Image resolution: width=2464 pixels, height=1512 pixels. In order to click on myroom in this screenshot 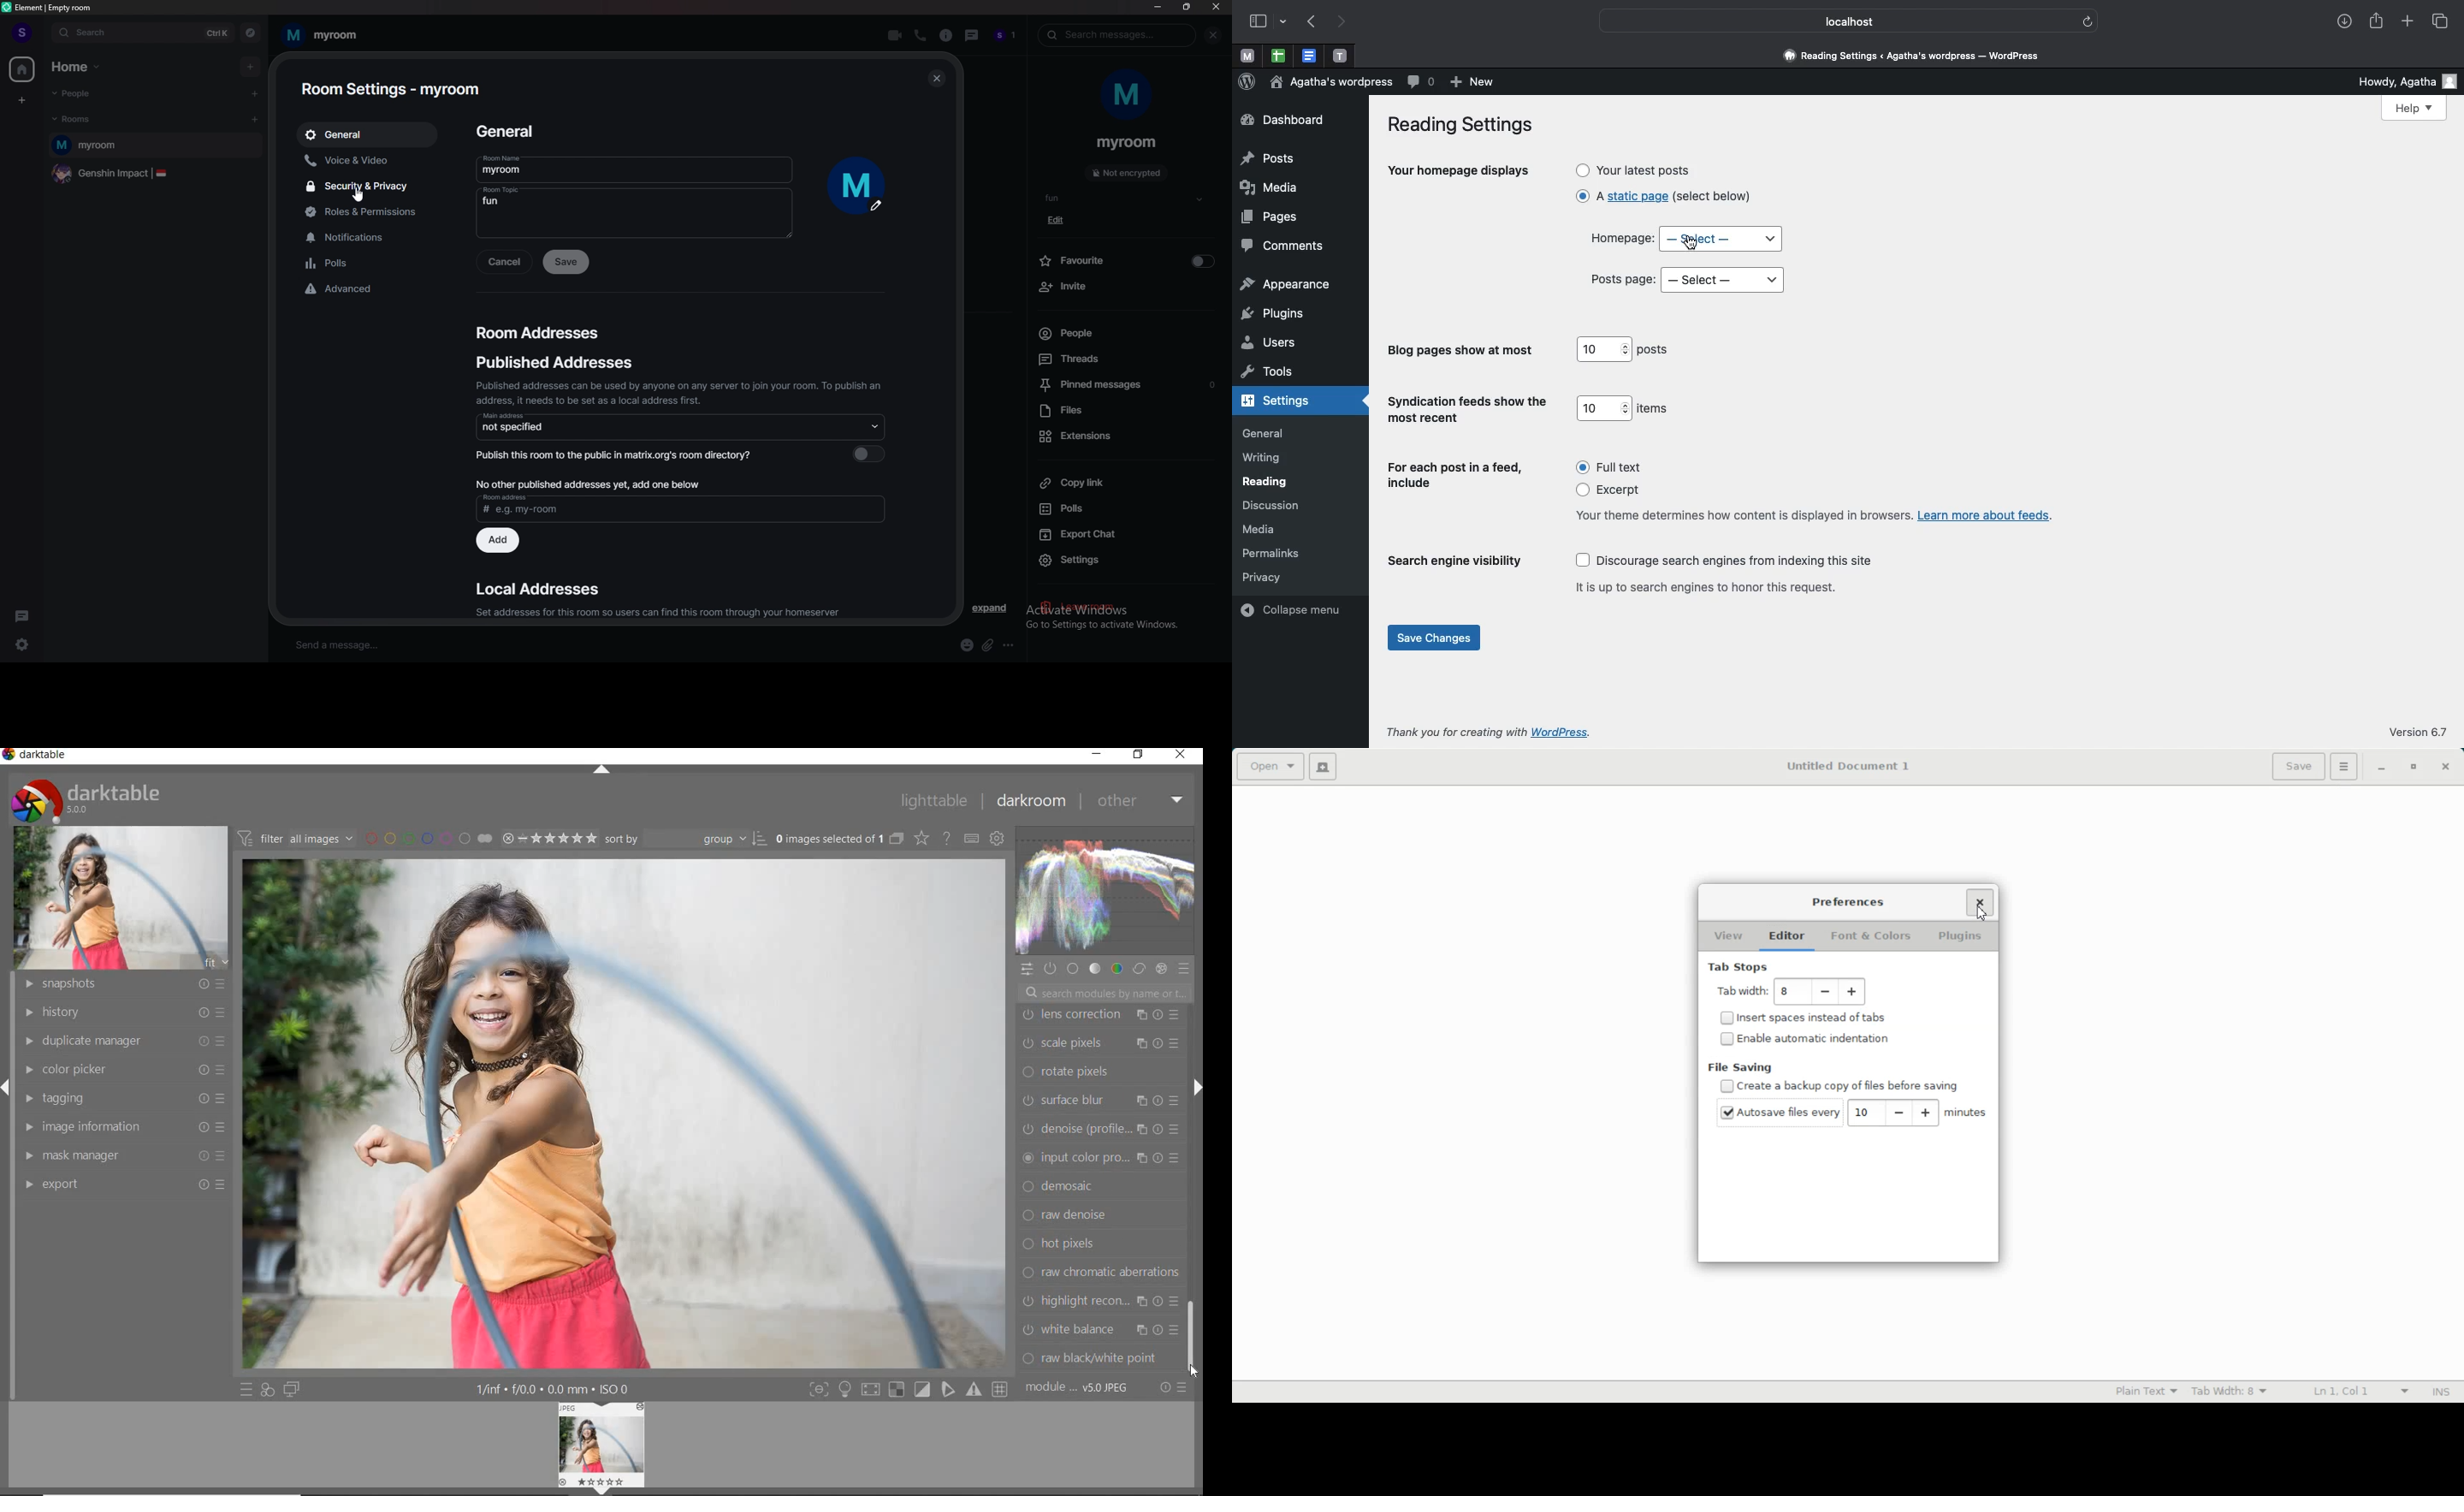, I will do `click(1127, 143)`.